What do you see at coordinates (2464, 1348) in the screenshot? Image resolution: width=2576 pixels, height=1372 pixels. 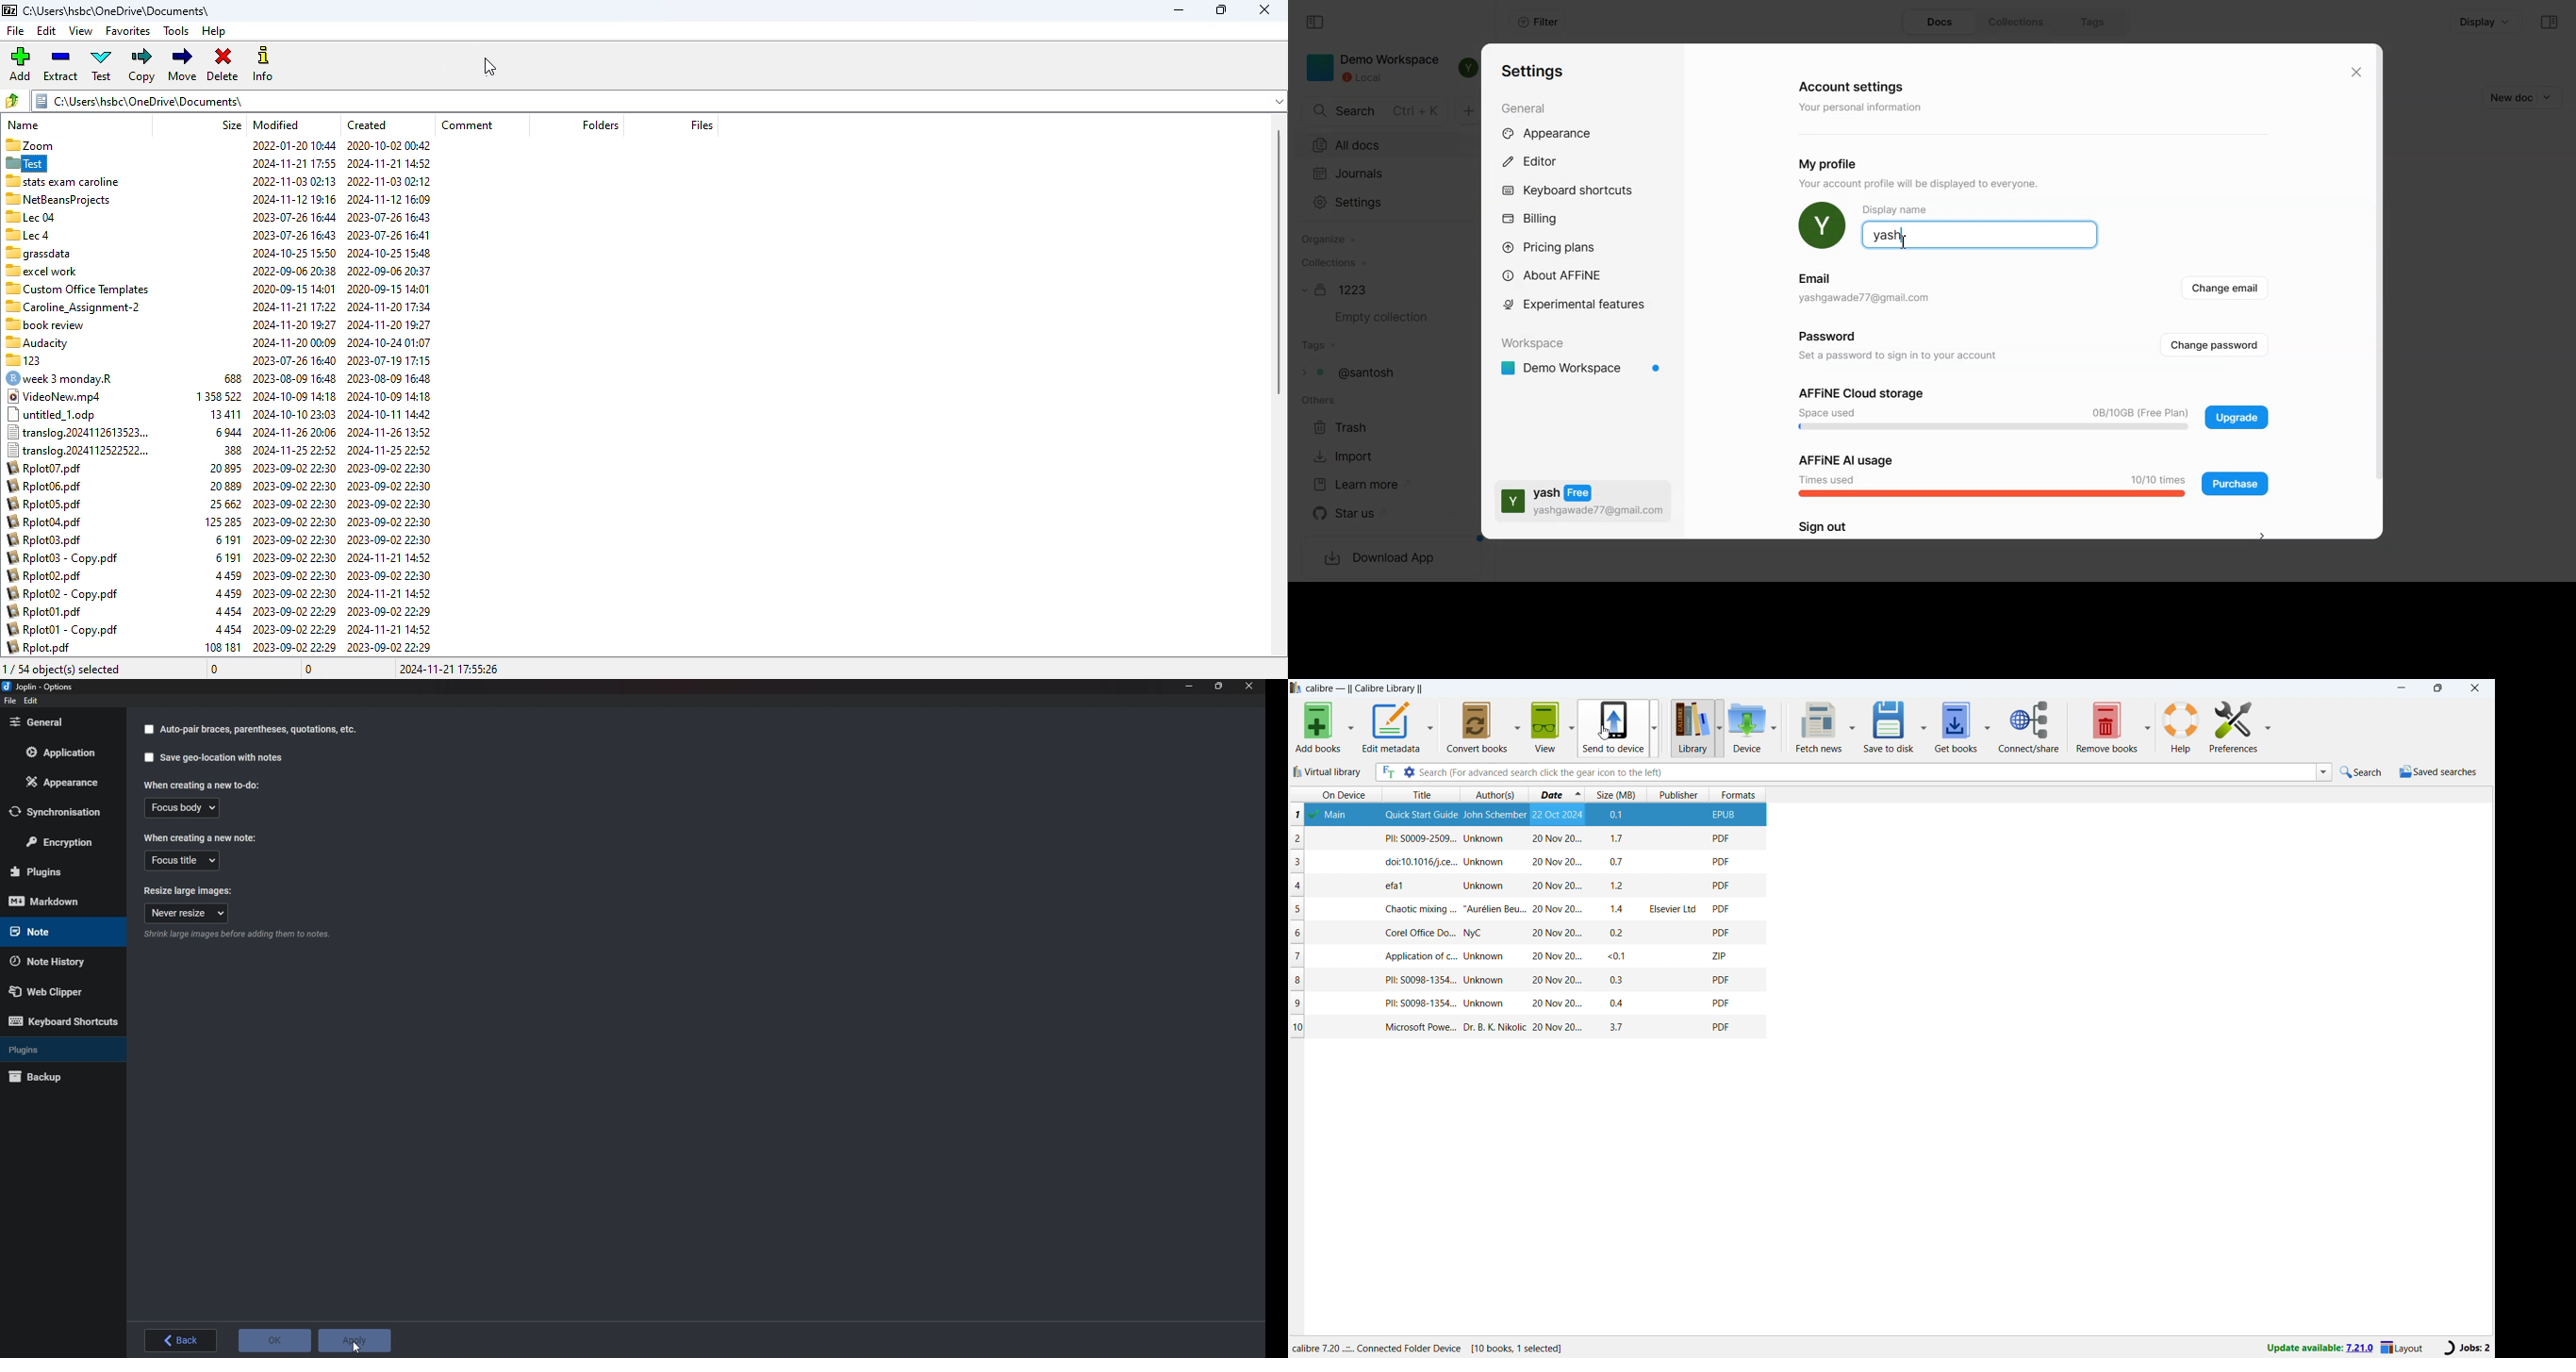 I see `active jobs` at bounding box center [2464, 1348].